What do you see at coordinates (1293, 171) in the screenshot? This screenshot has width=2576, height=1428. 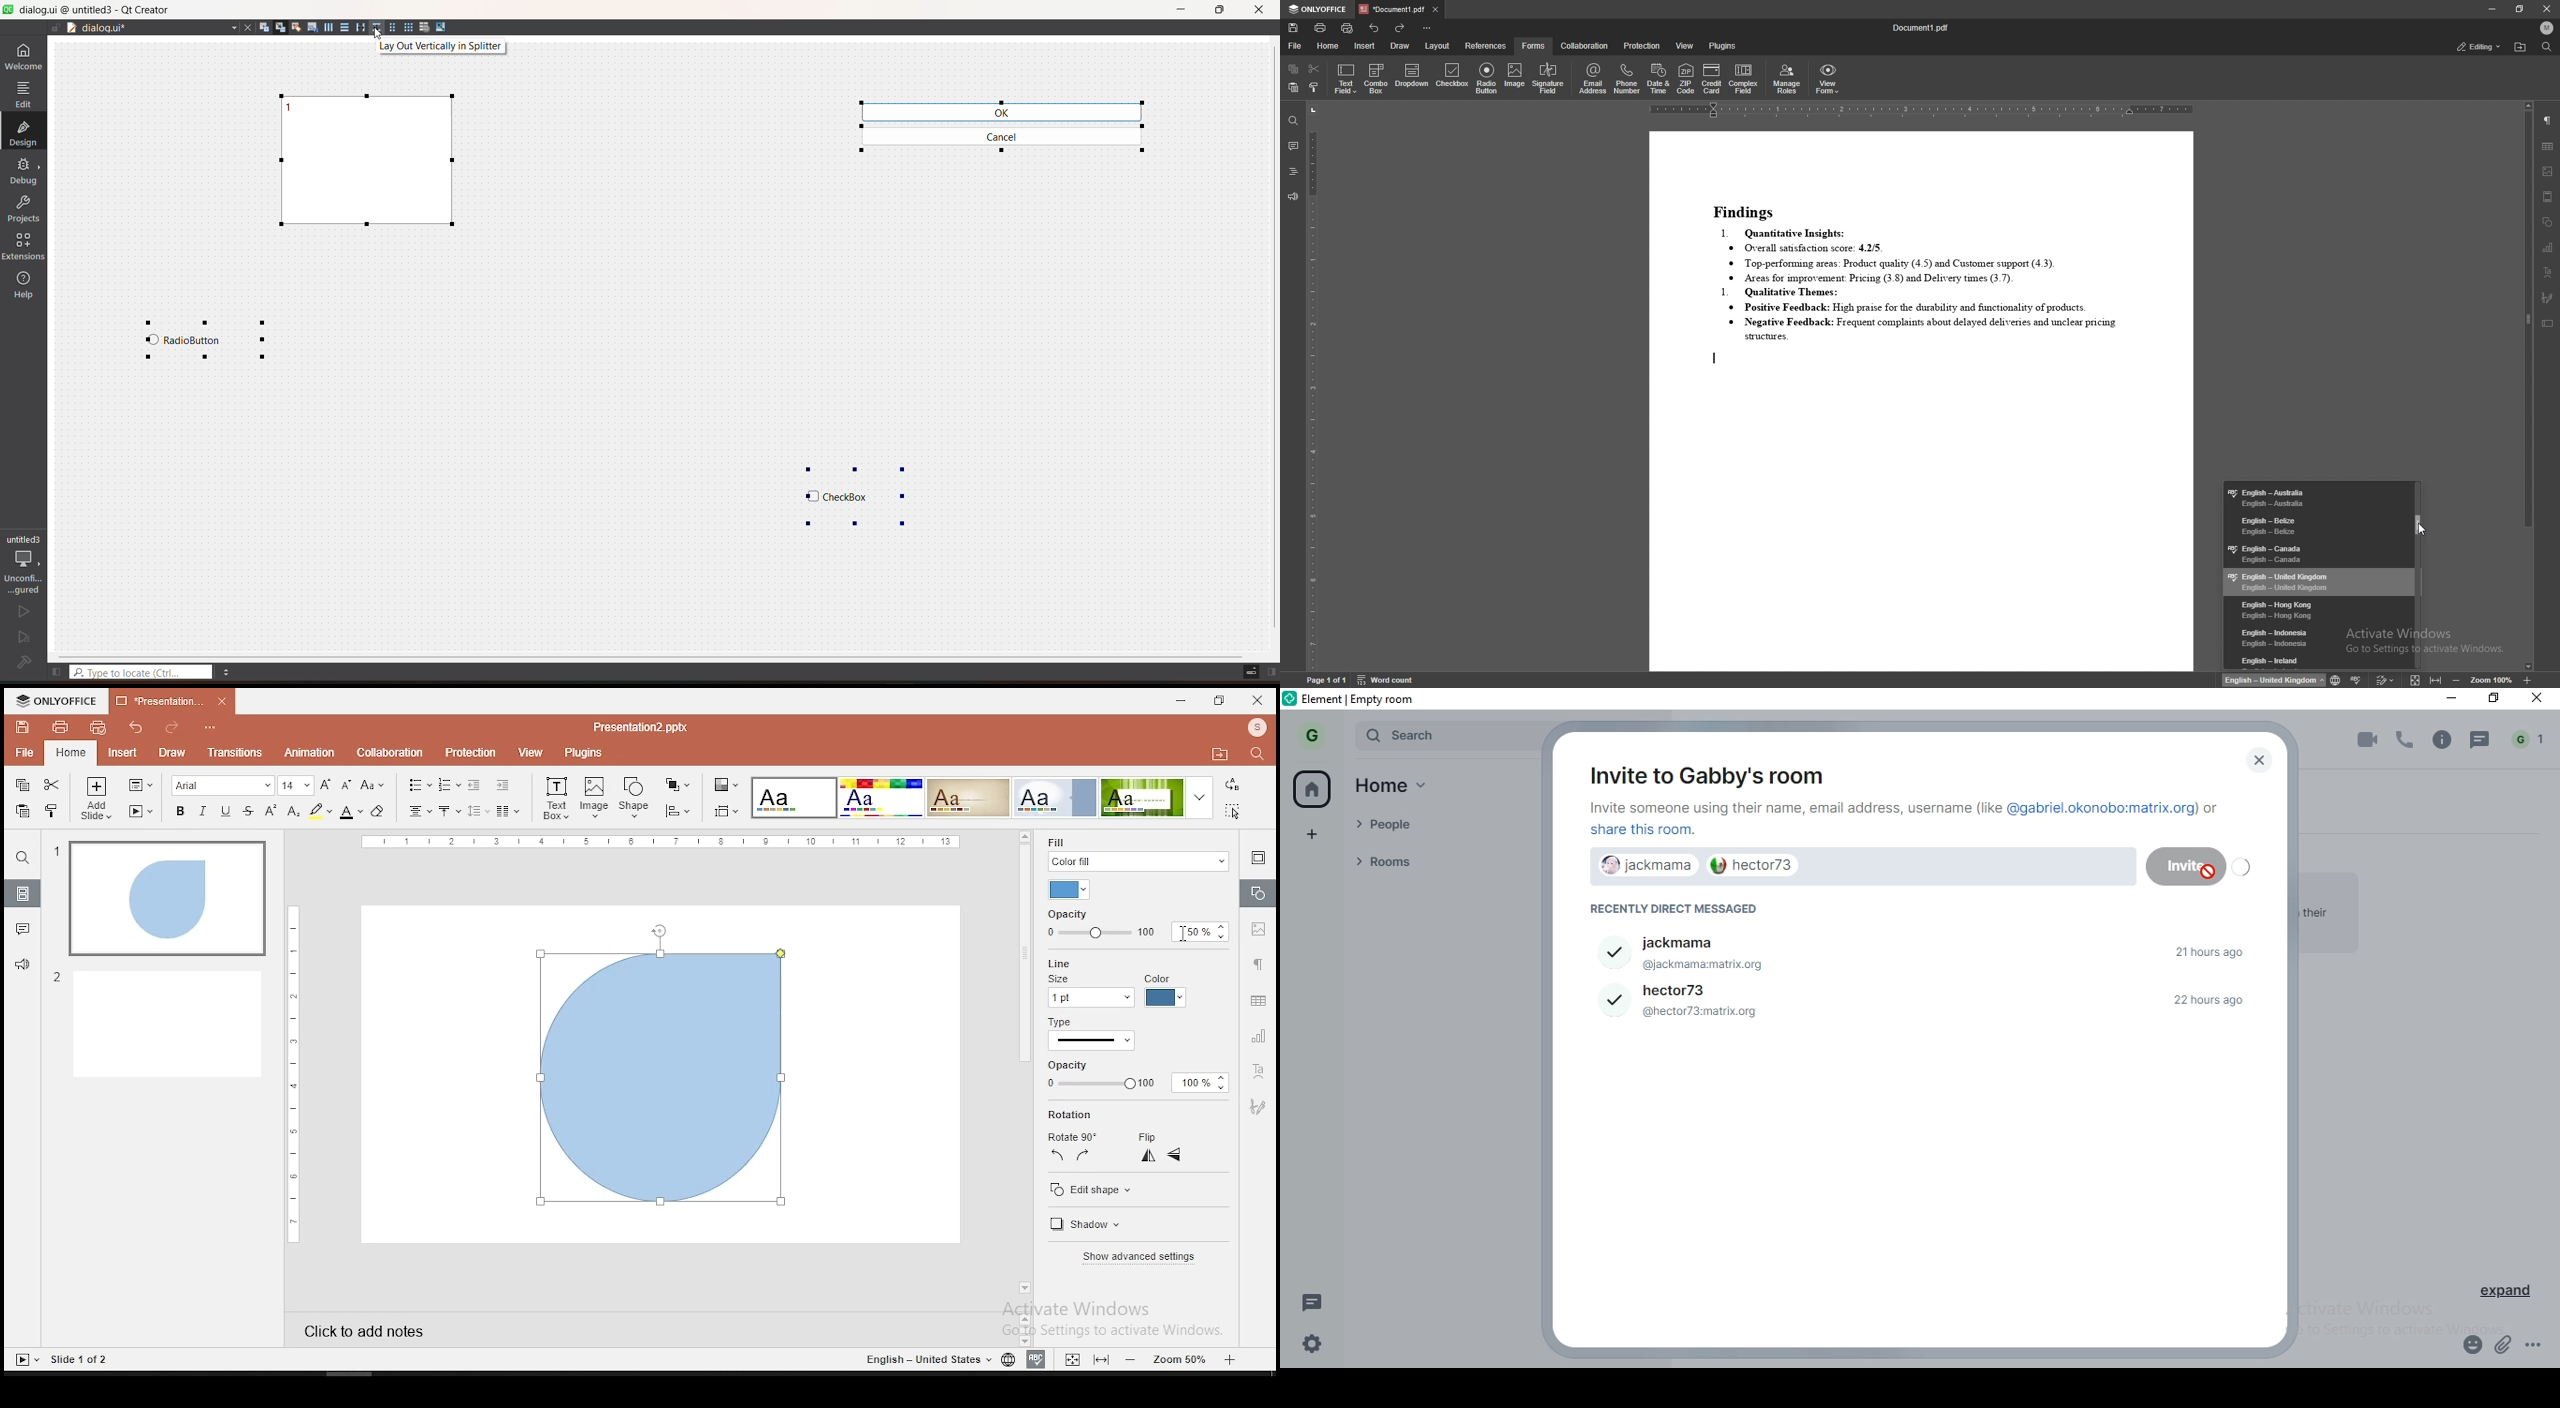 I see `headings` at bounding box center [1293, 171].